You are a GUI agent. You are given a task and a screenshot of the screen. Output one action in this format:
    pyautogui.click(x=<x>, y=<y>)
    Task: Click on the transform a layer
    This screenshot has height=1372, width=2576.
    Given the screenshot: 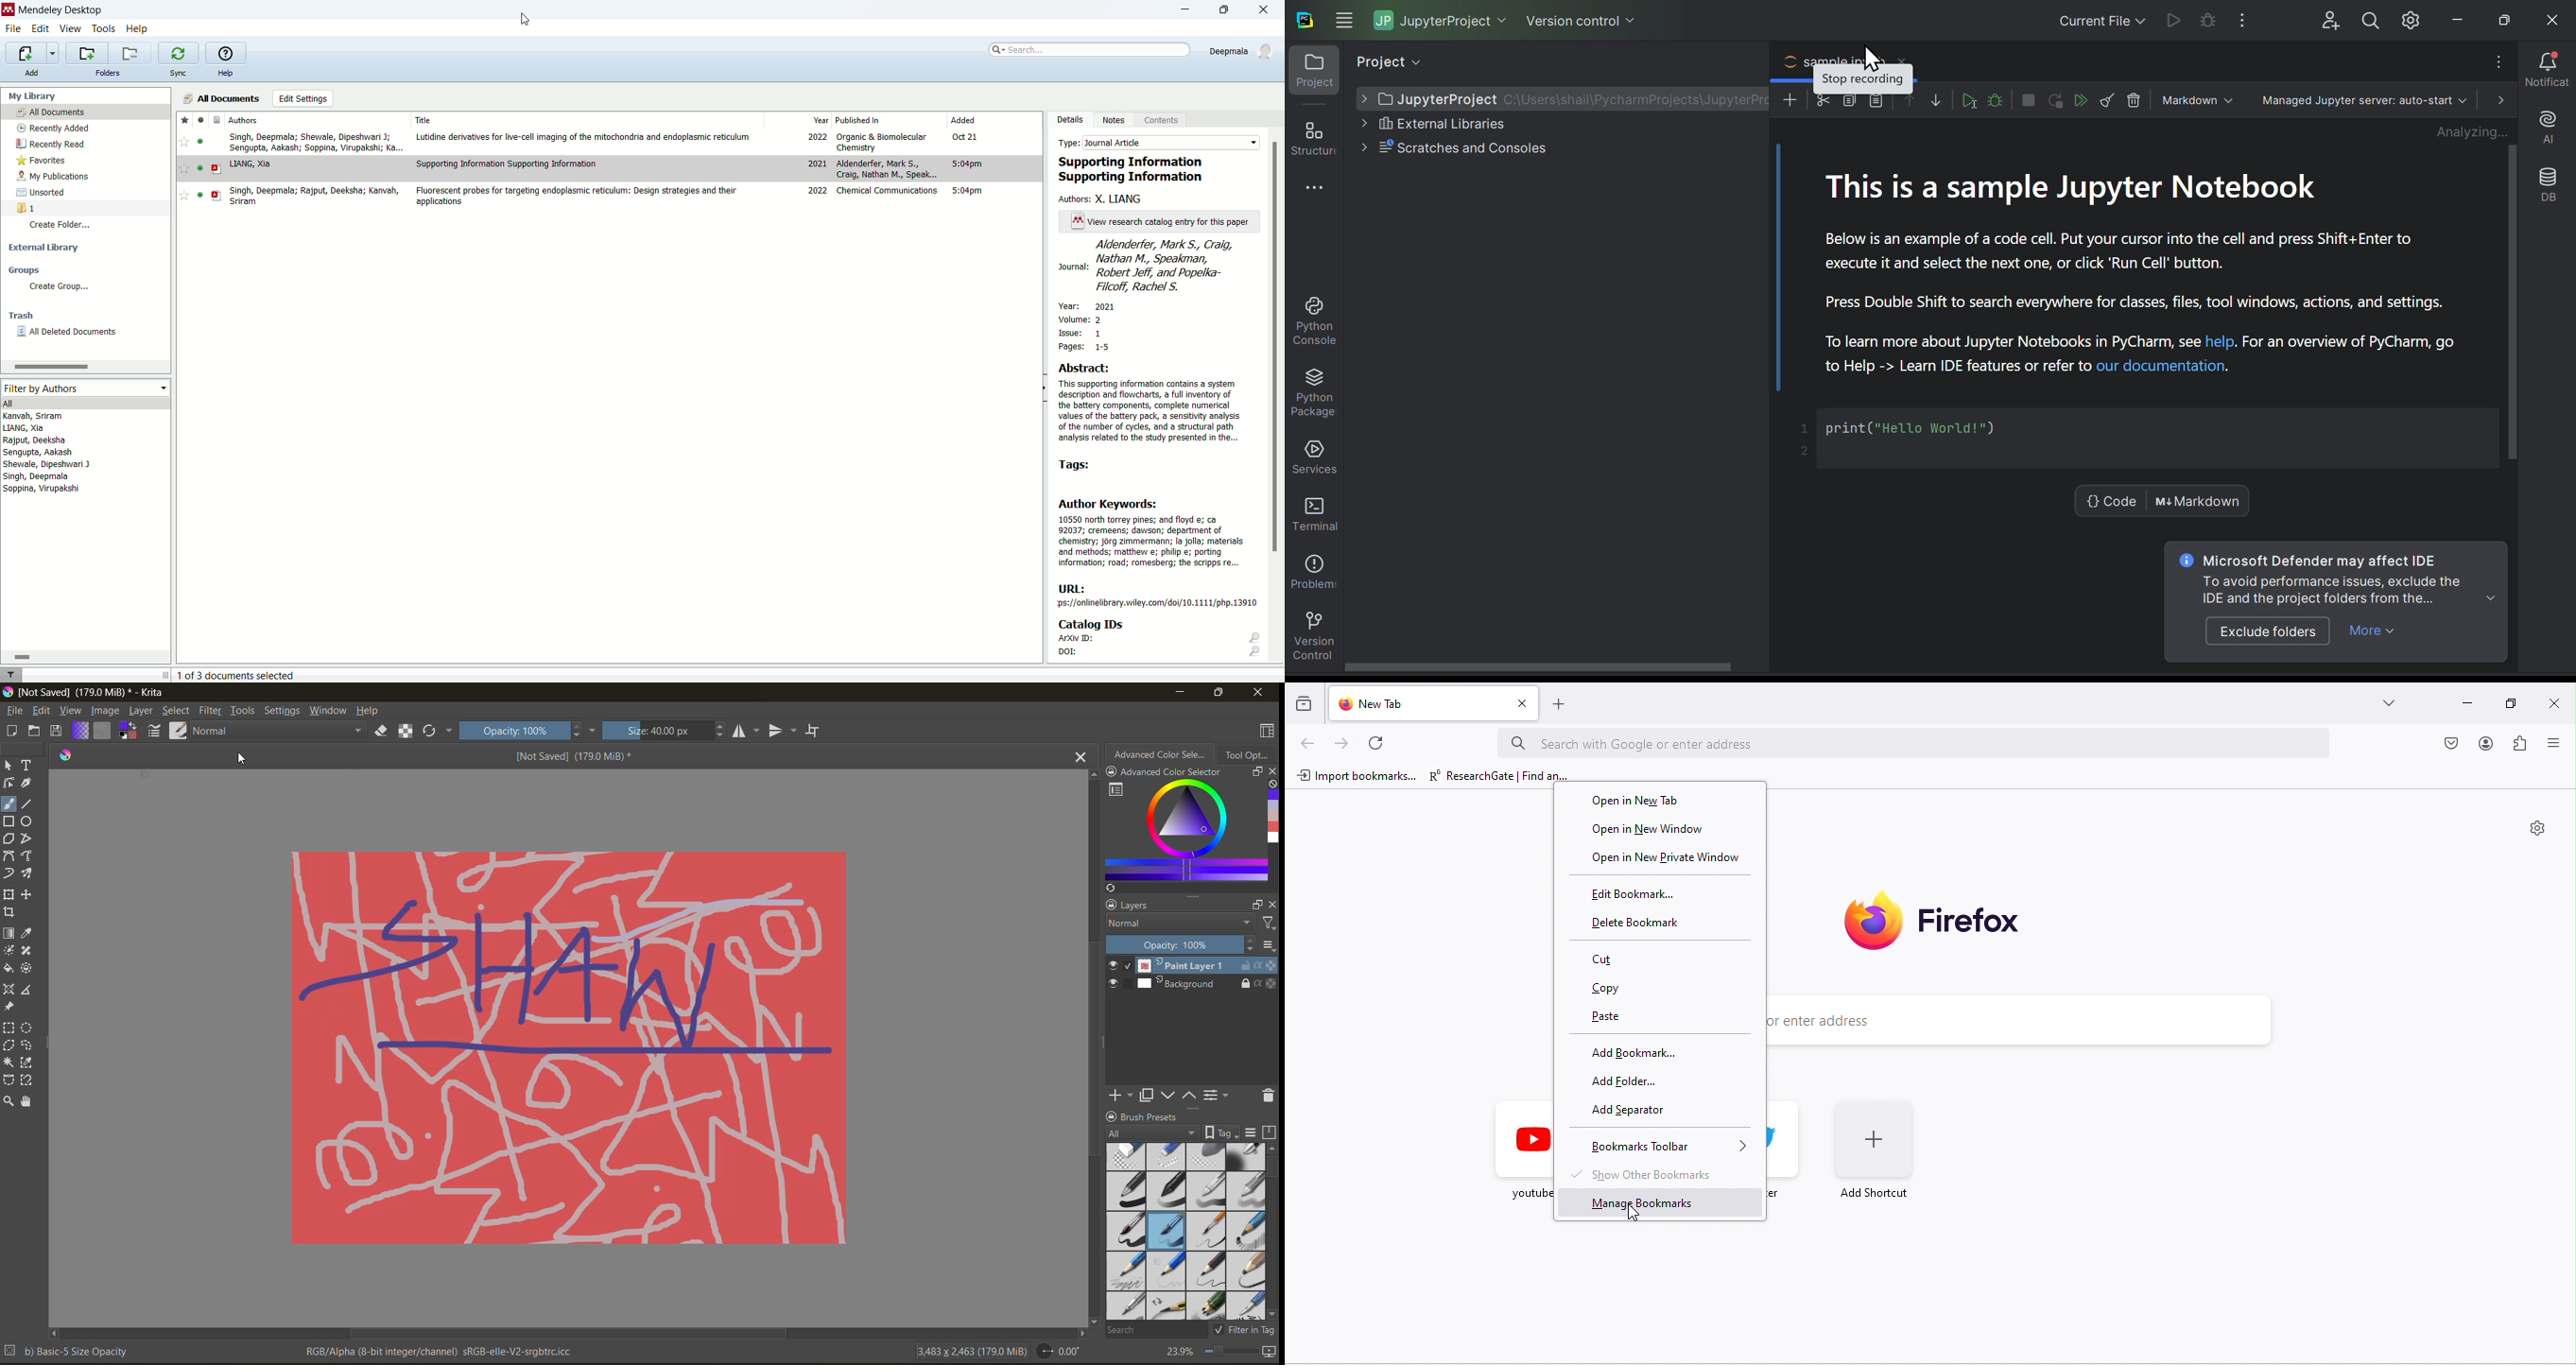 What is the action you would take?
    pyautogui.click(x=10, y=894)
    